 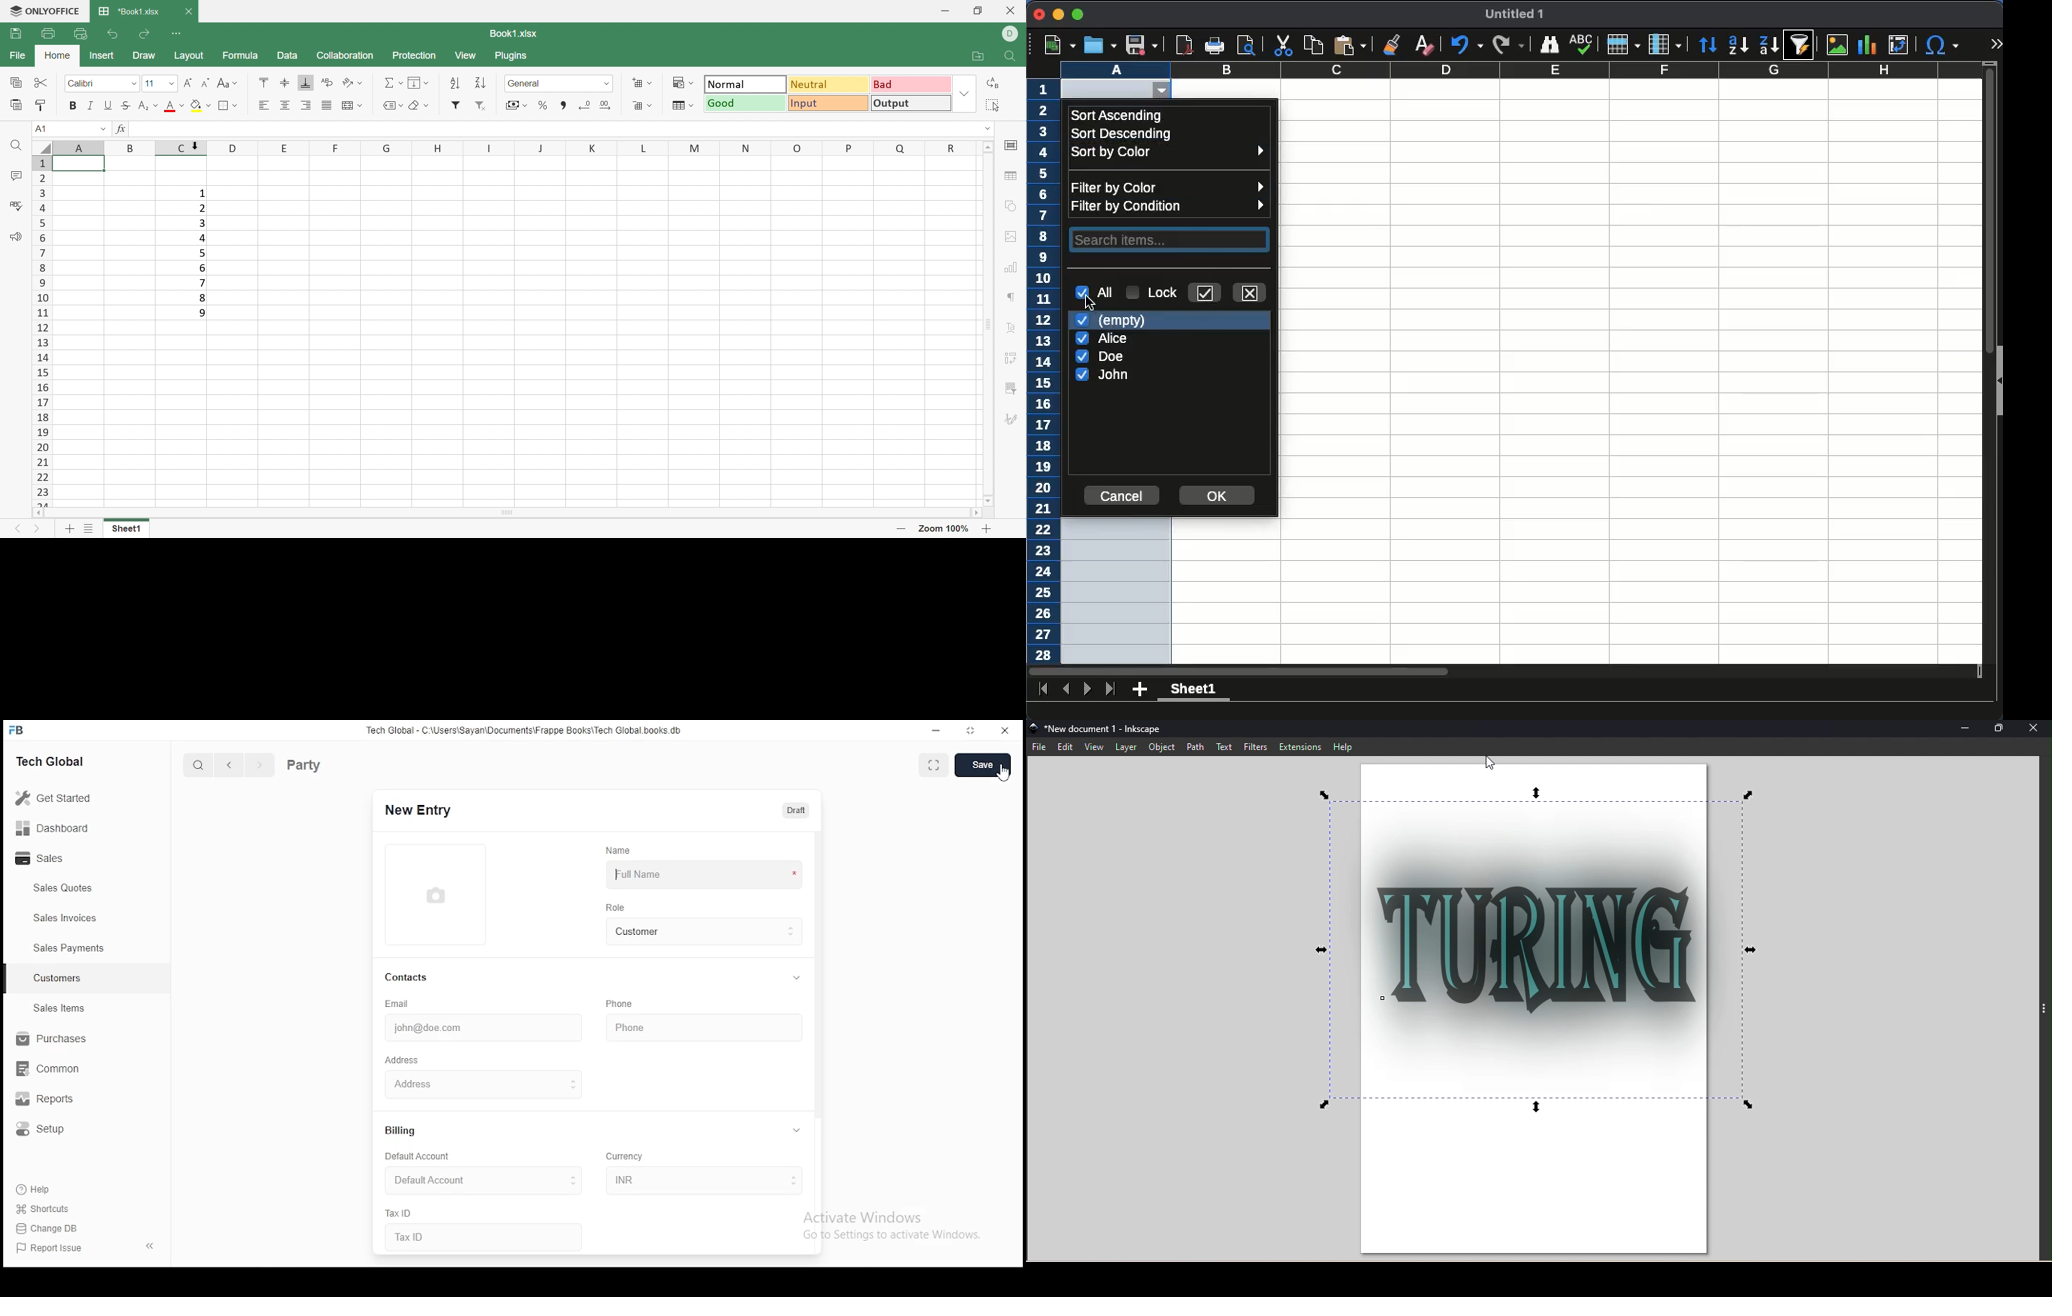 I want to click on search, so click(x=199, y=764).